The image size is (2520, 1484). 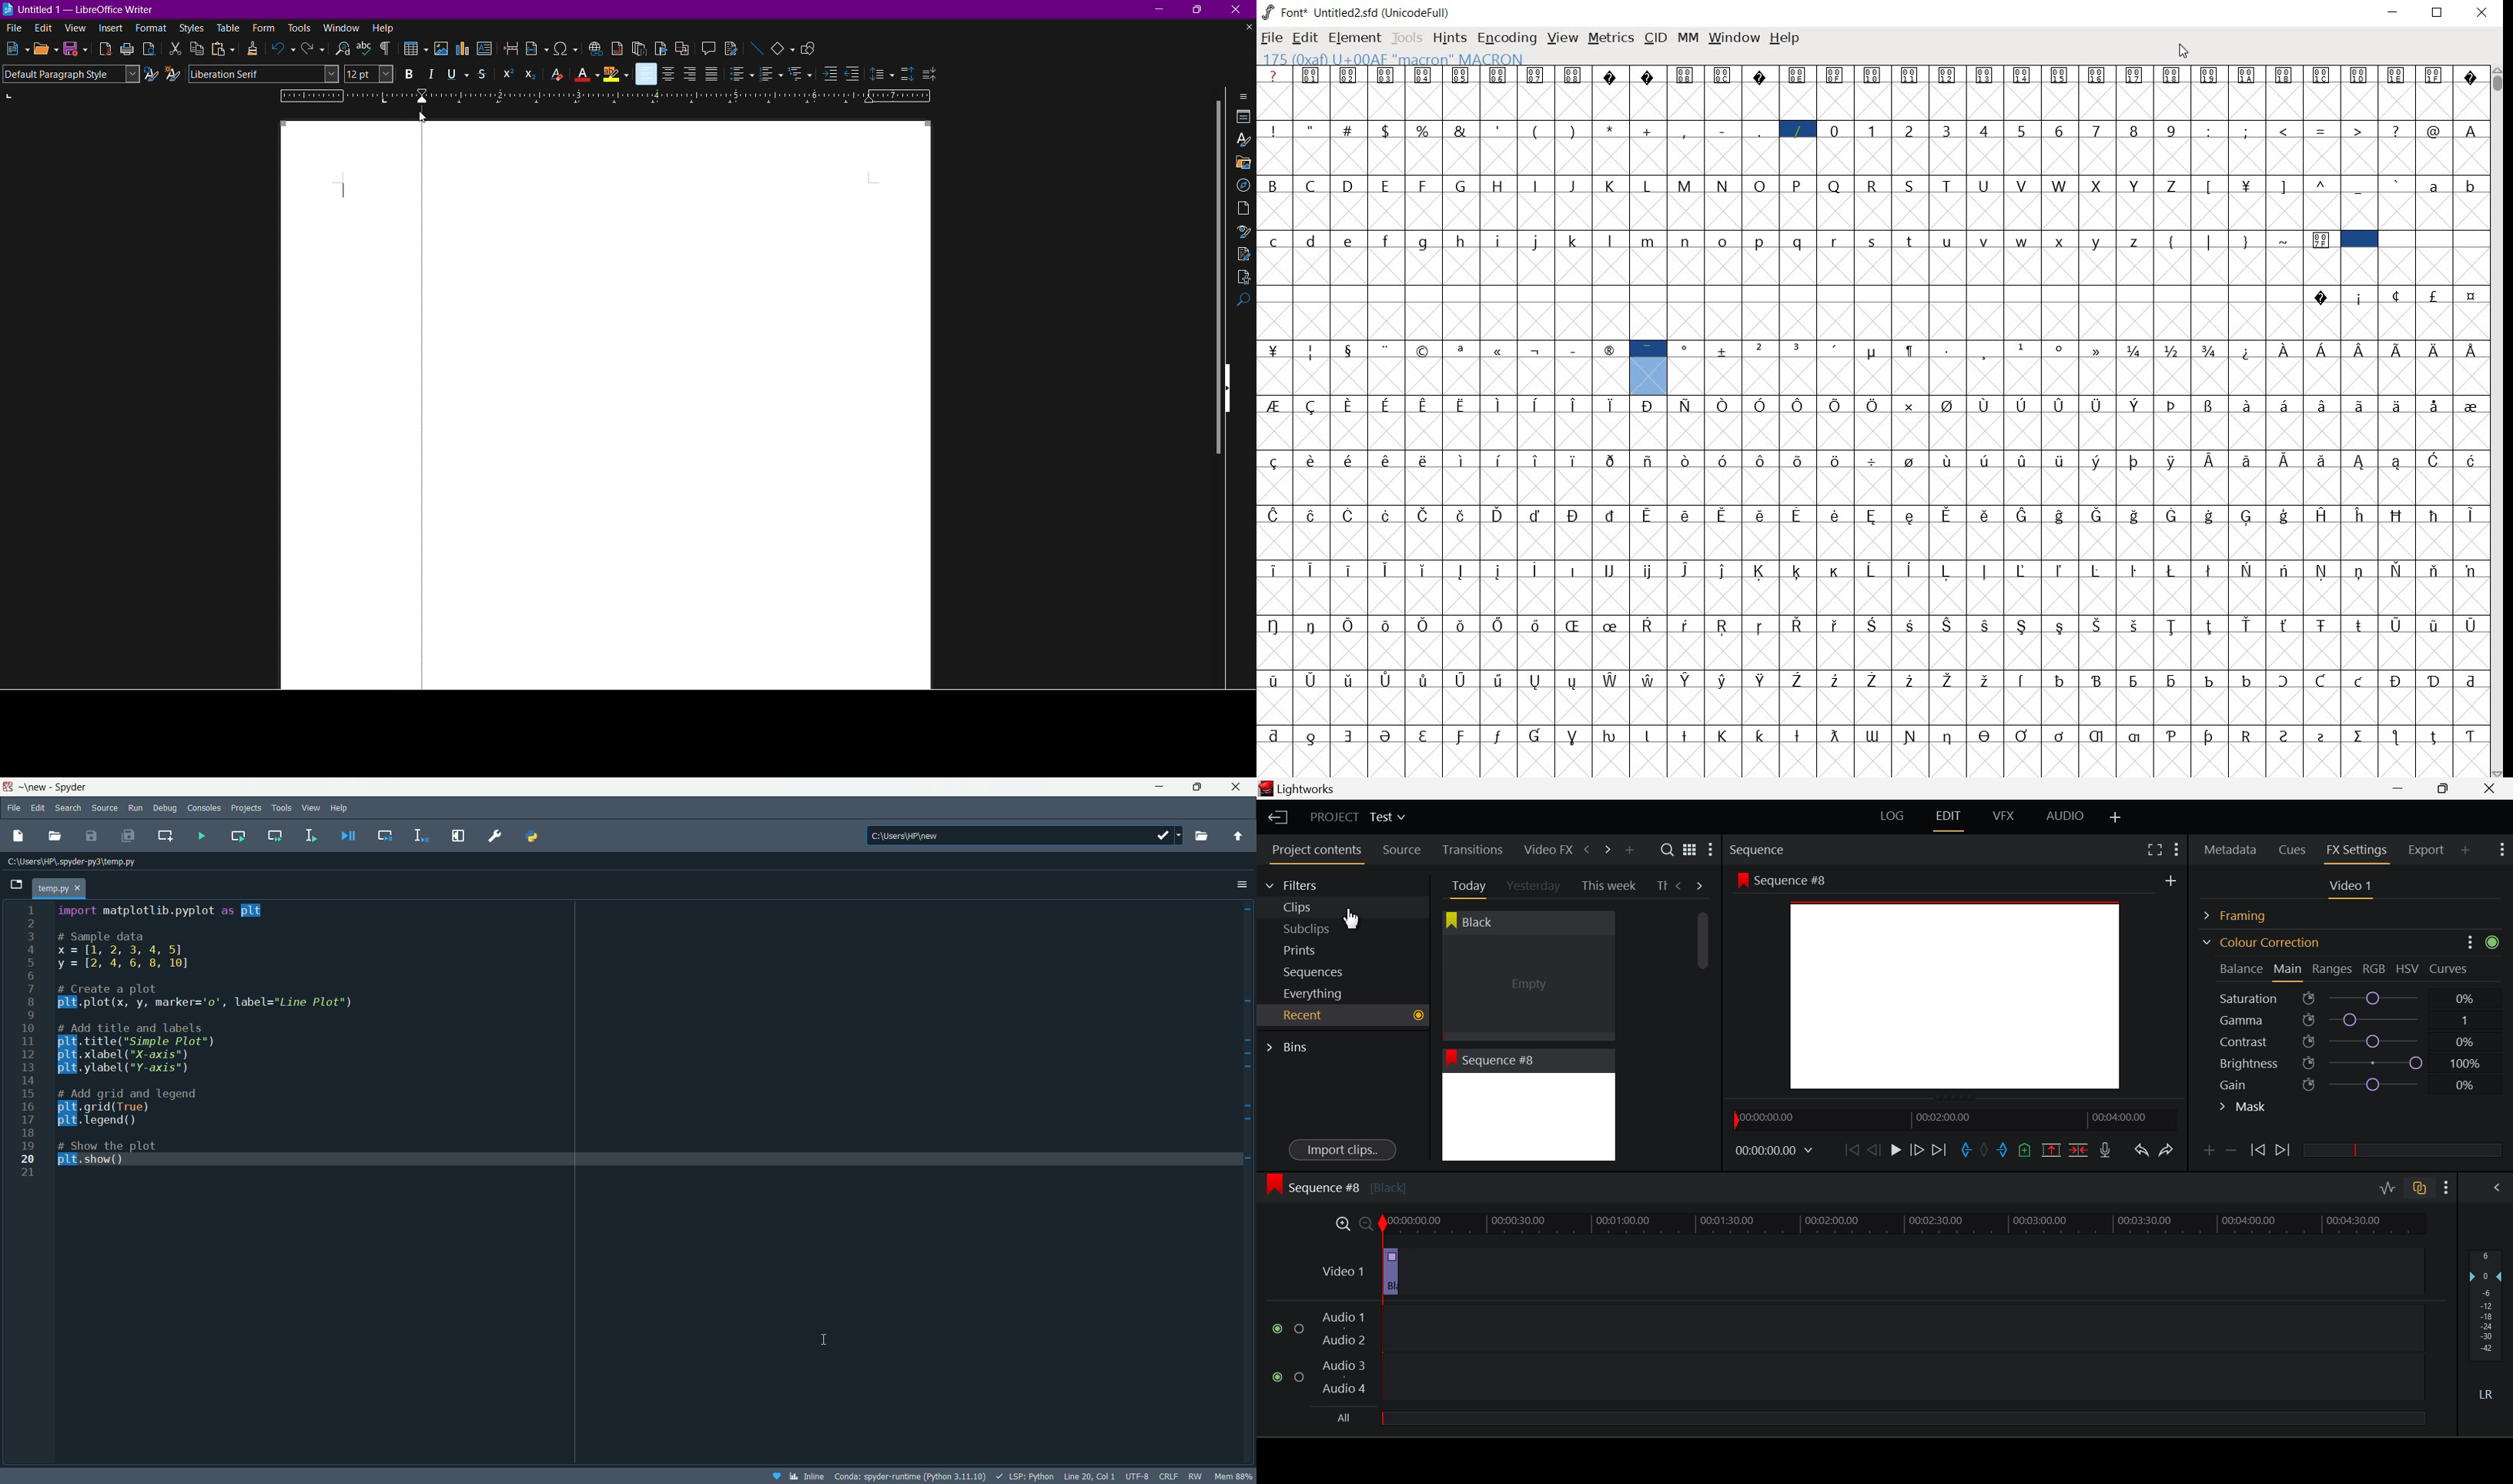 What do you see at coordinates (2393, 11) in the screenshot?
I see `MINIMIZE` at bounding box center [2393, 11].